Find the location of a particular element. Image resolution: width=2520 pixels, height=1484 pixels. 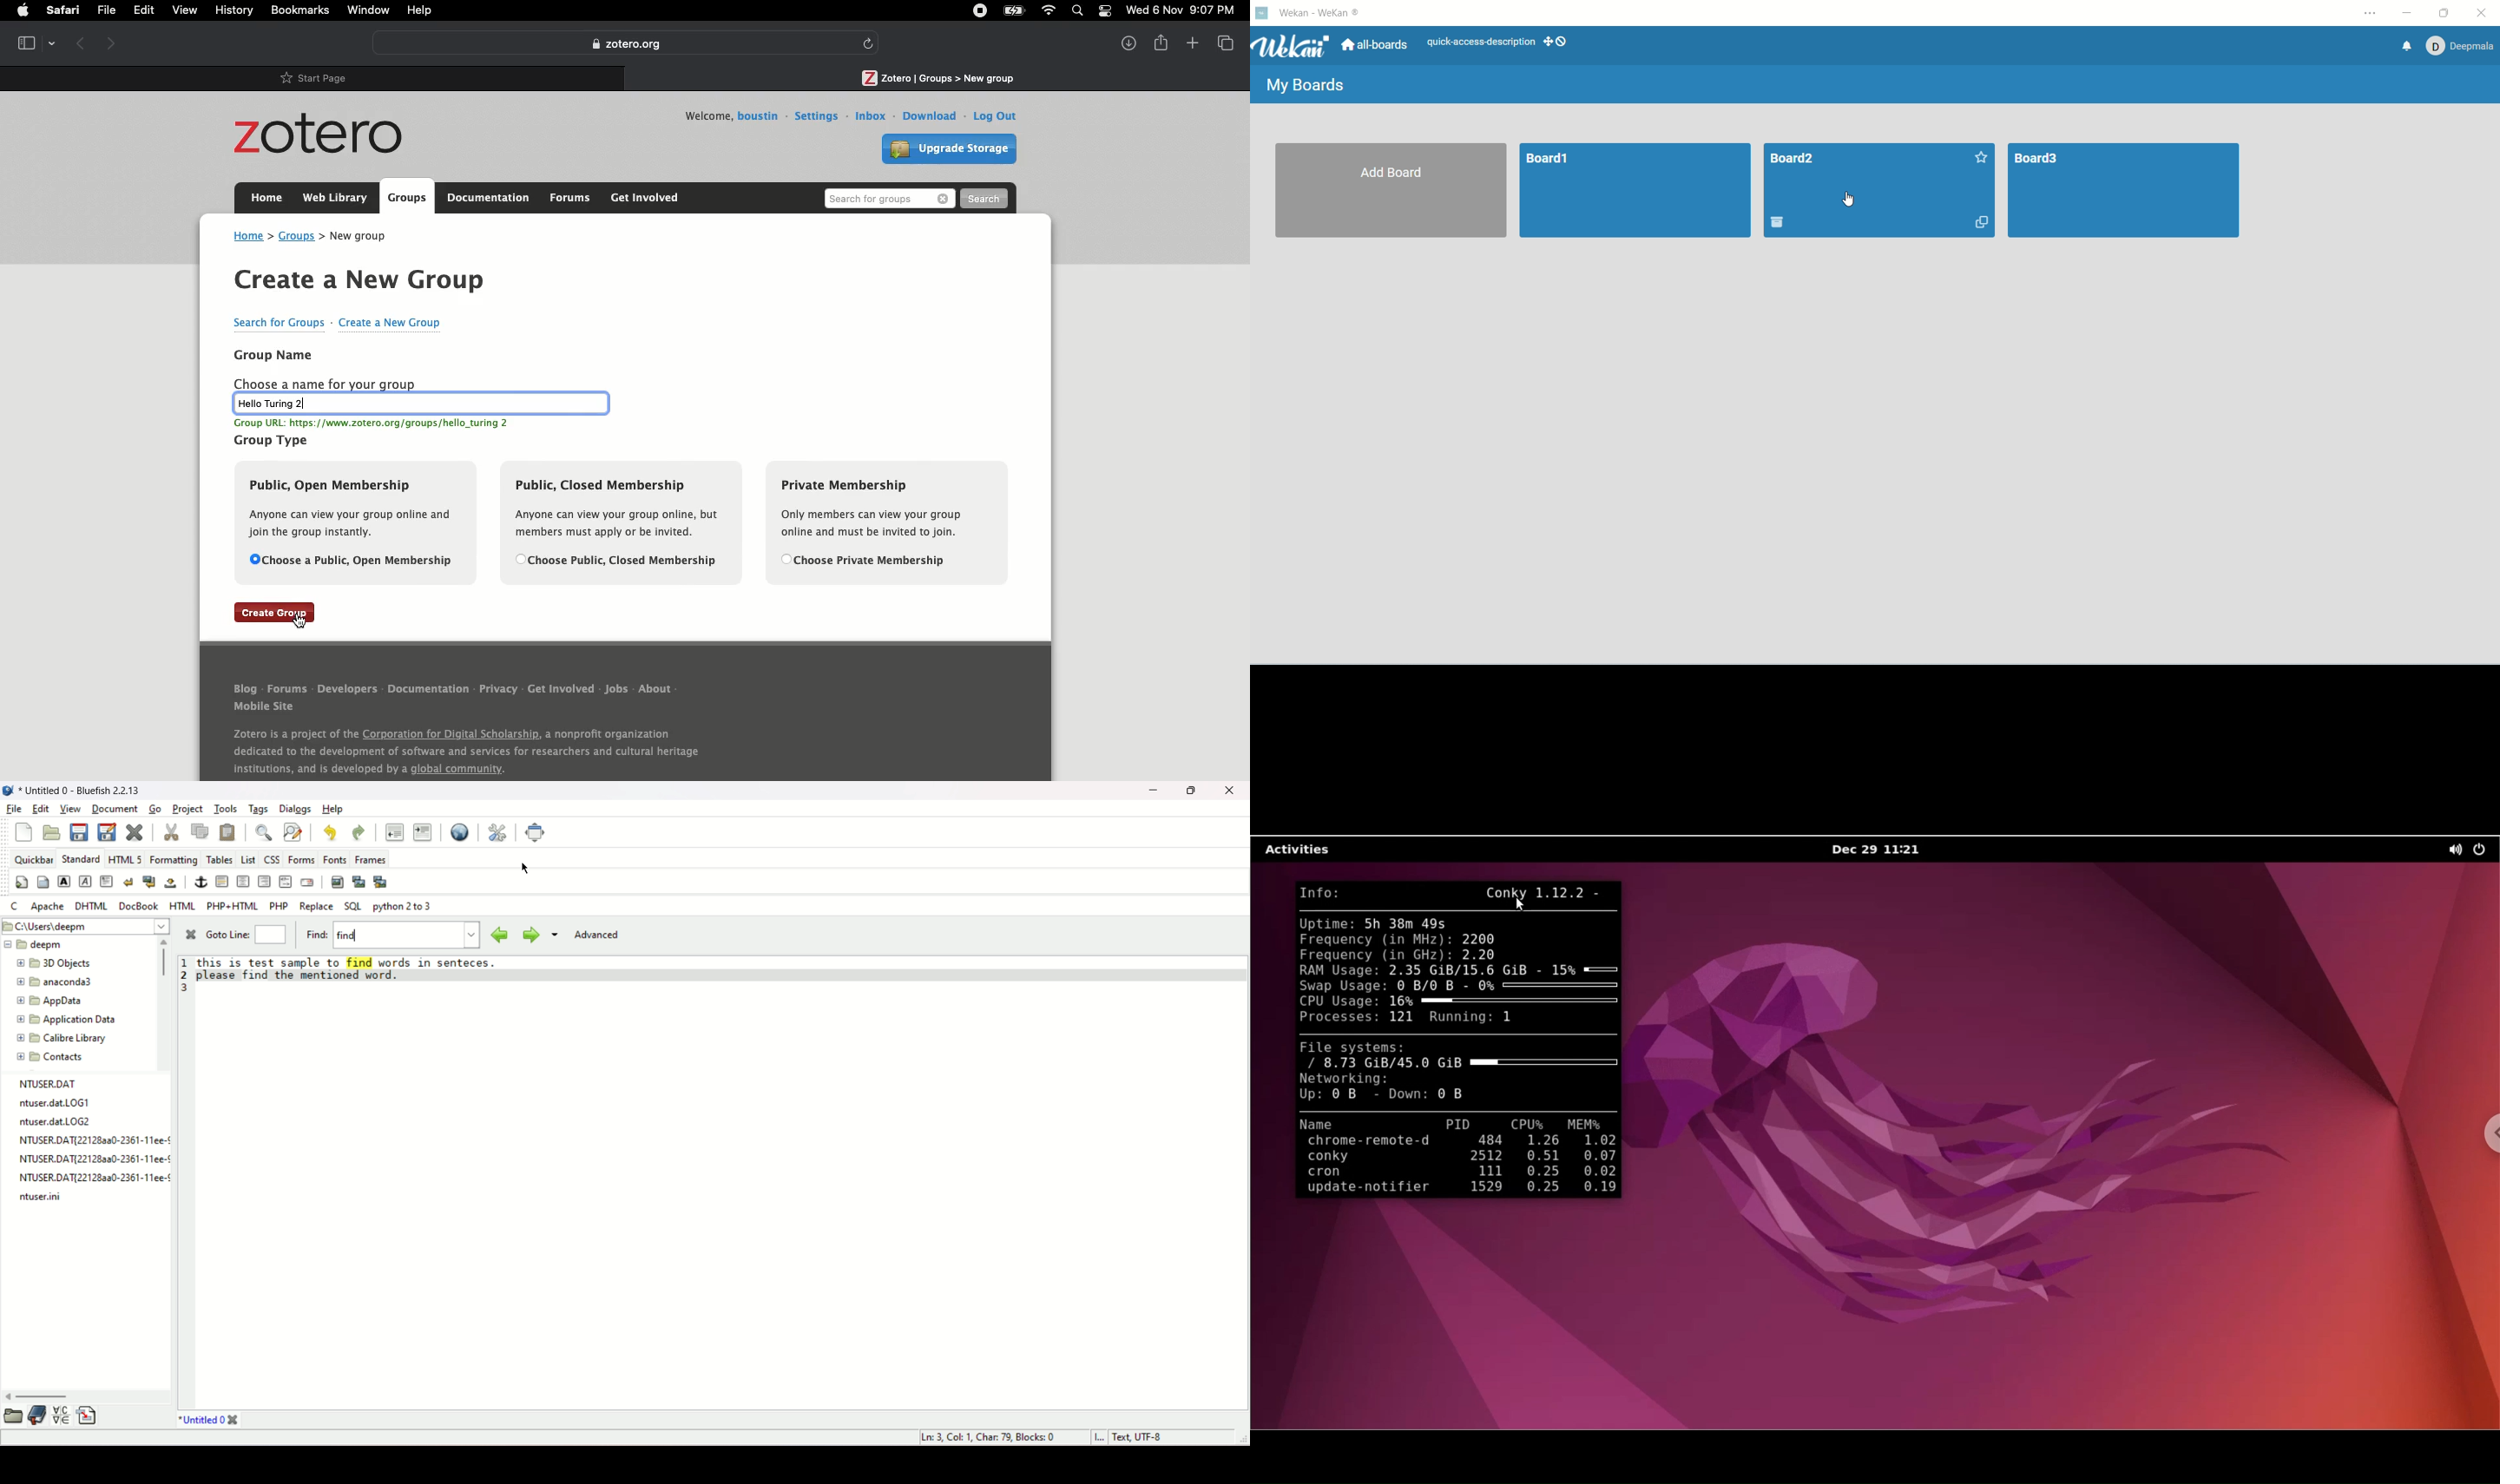

notification is located at coordinates (2404, 48).